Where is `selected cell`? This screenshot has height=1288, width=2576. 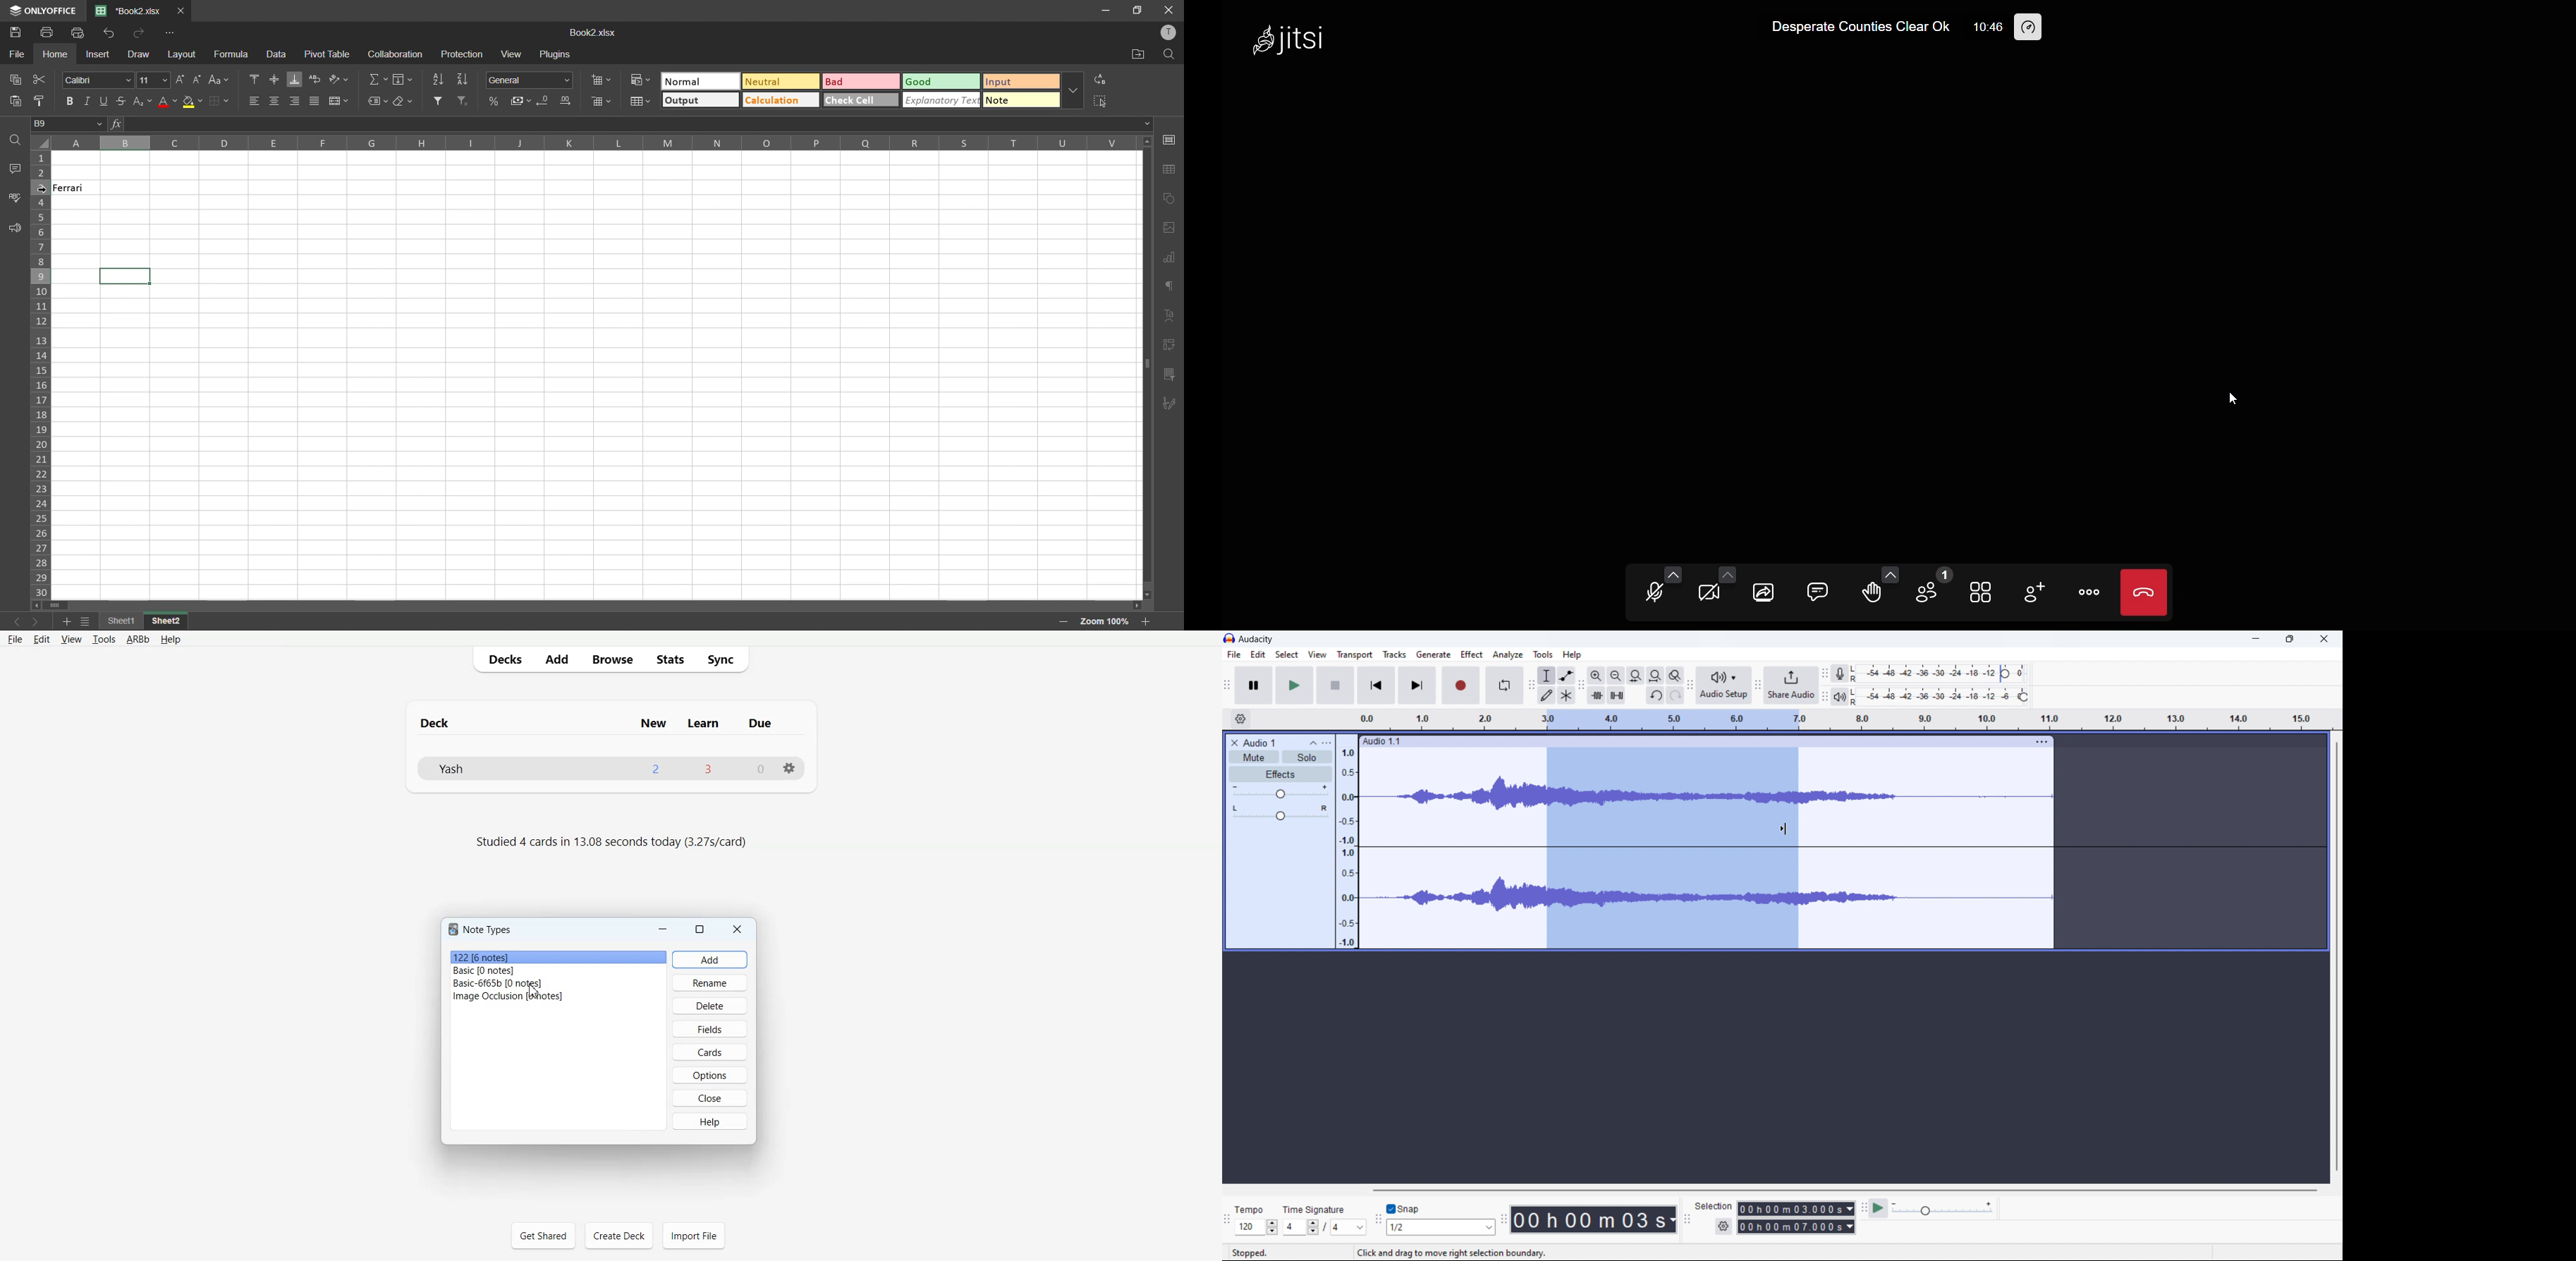
selected cell is located at coordinates (125, 276).